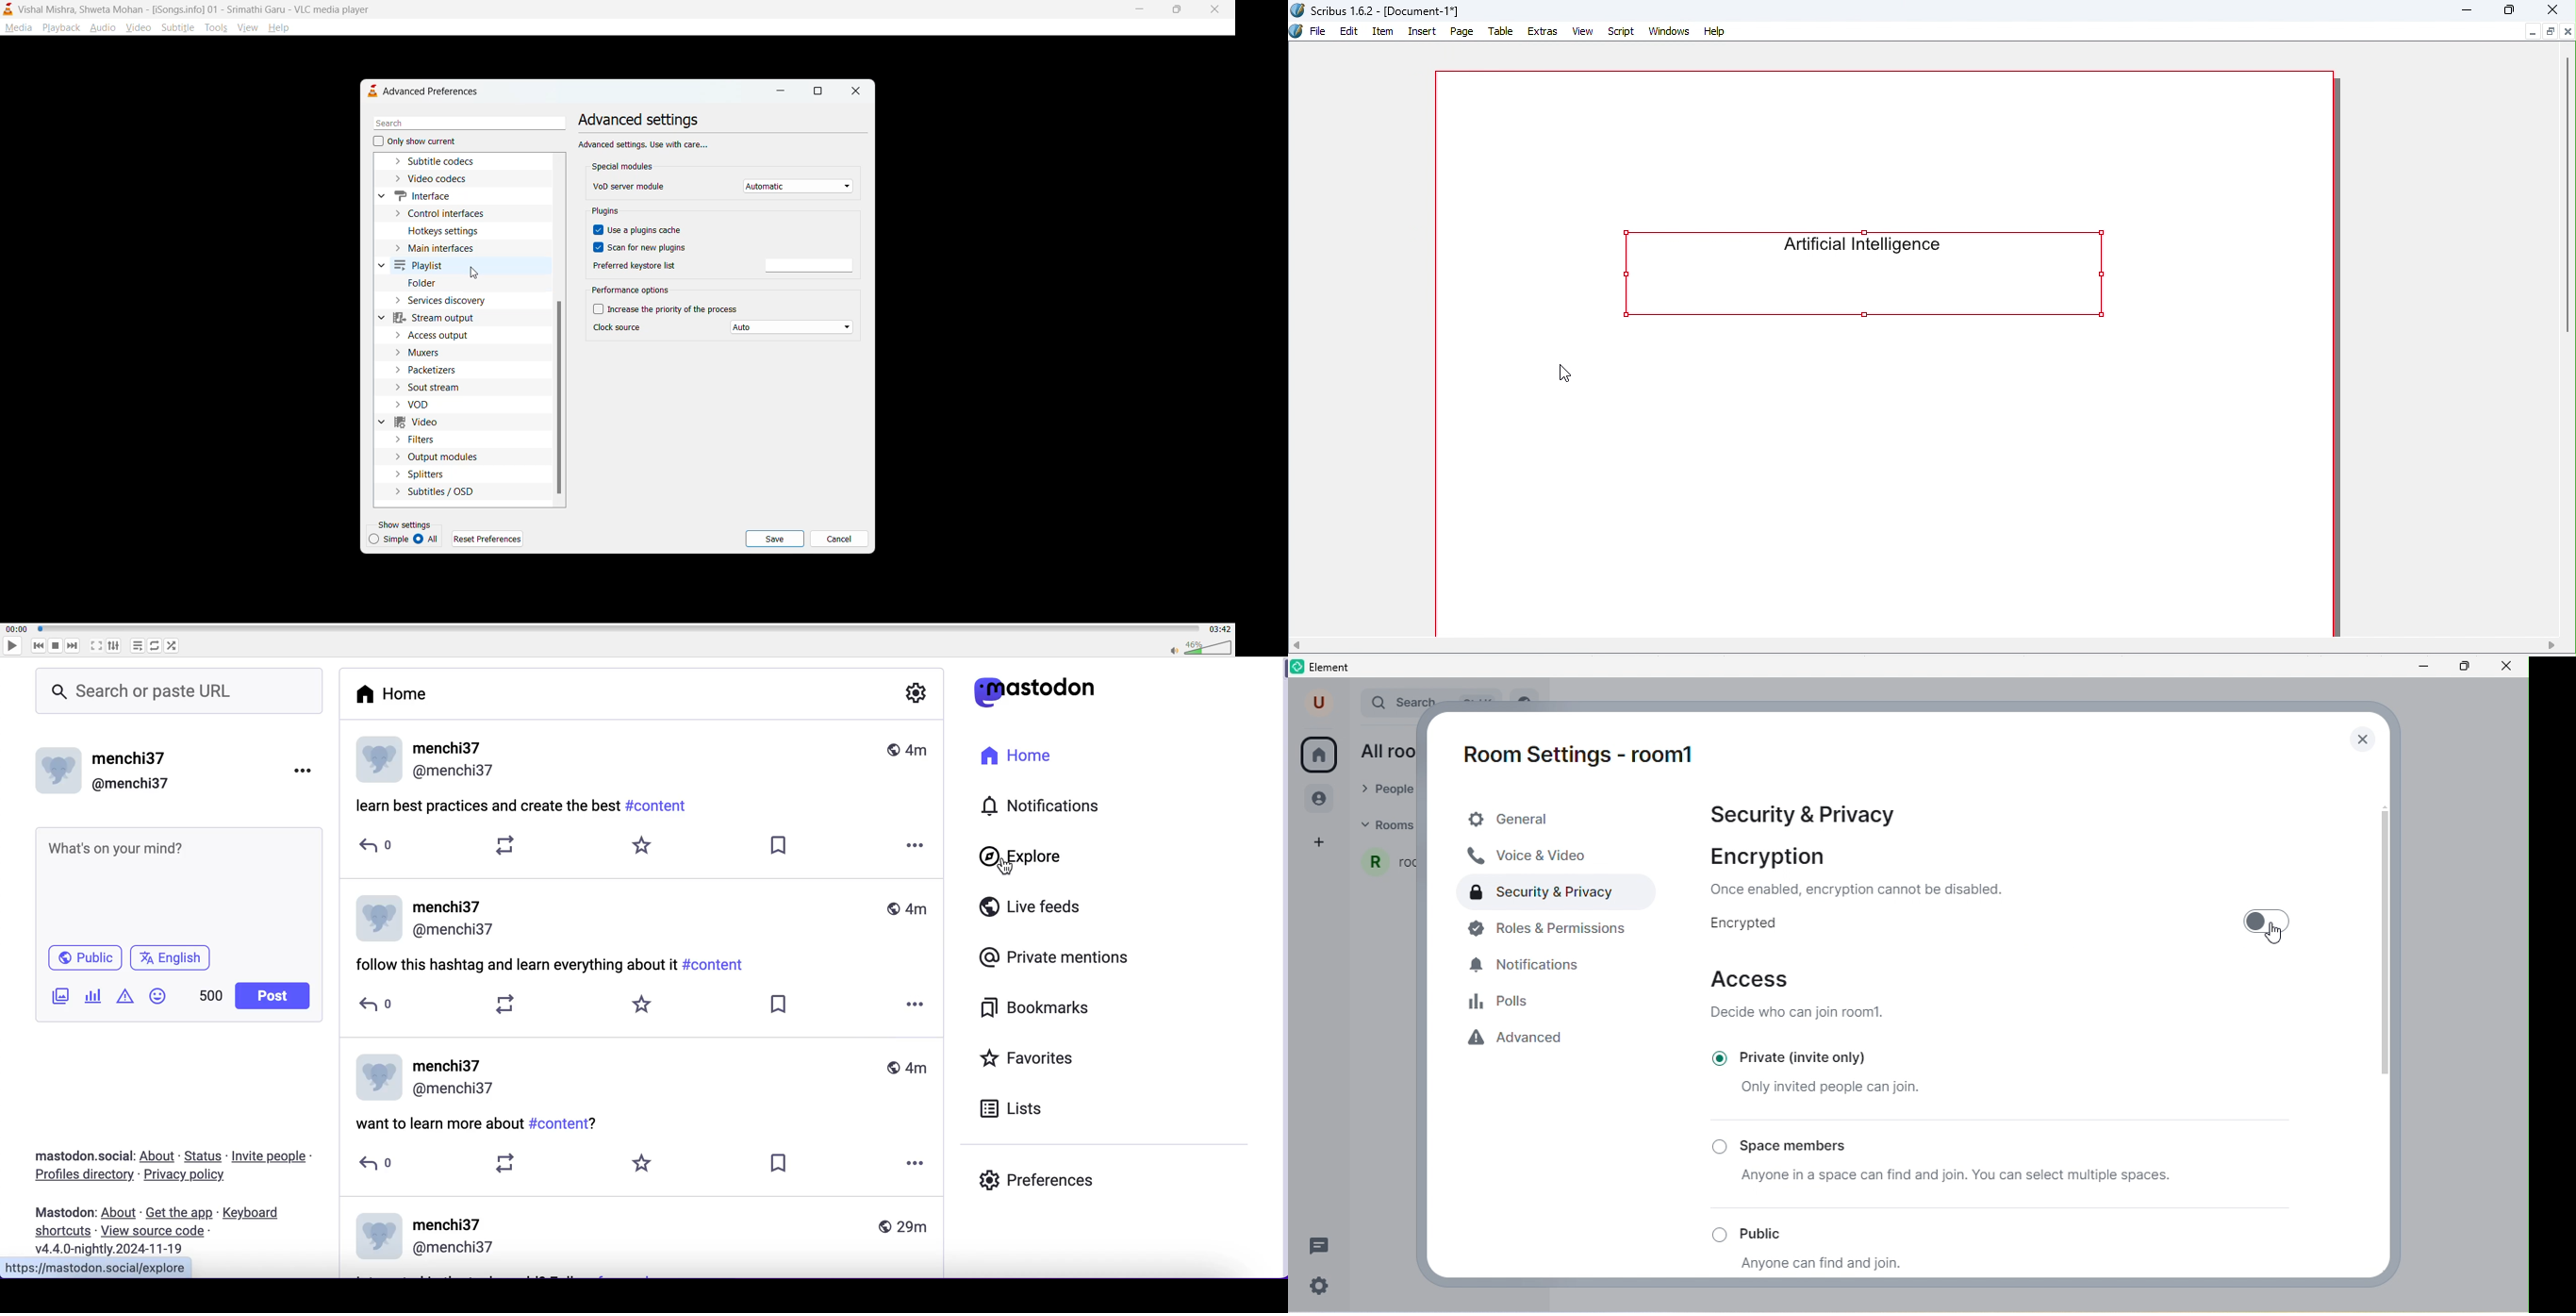 The width and height of the screenshot is (2576, 1316). What do you see at coordinates (212, 996) in the screenshot?
I see `characters` at bounding box center [212, 996].